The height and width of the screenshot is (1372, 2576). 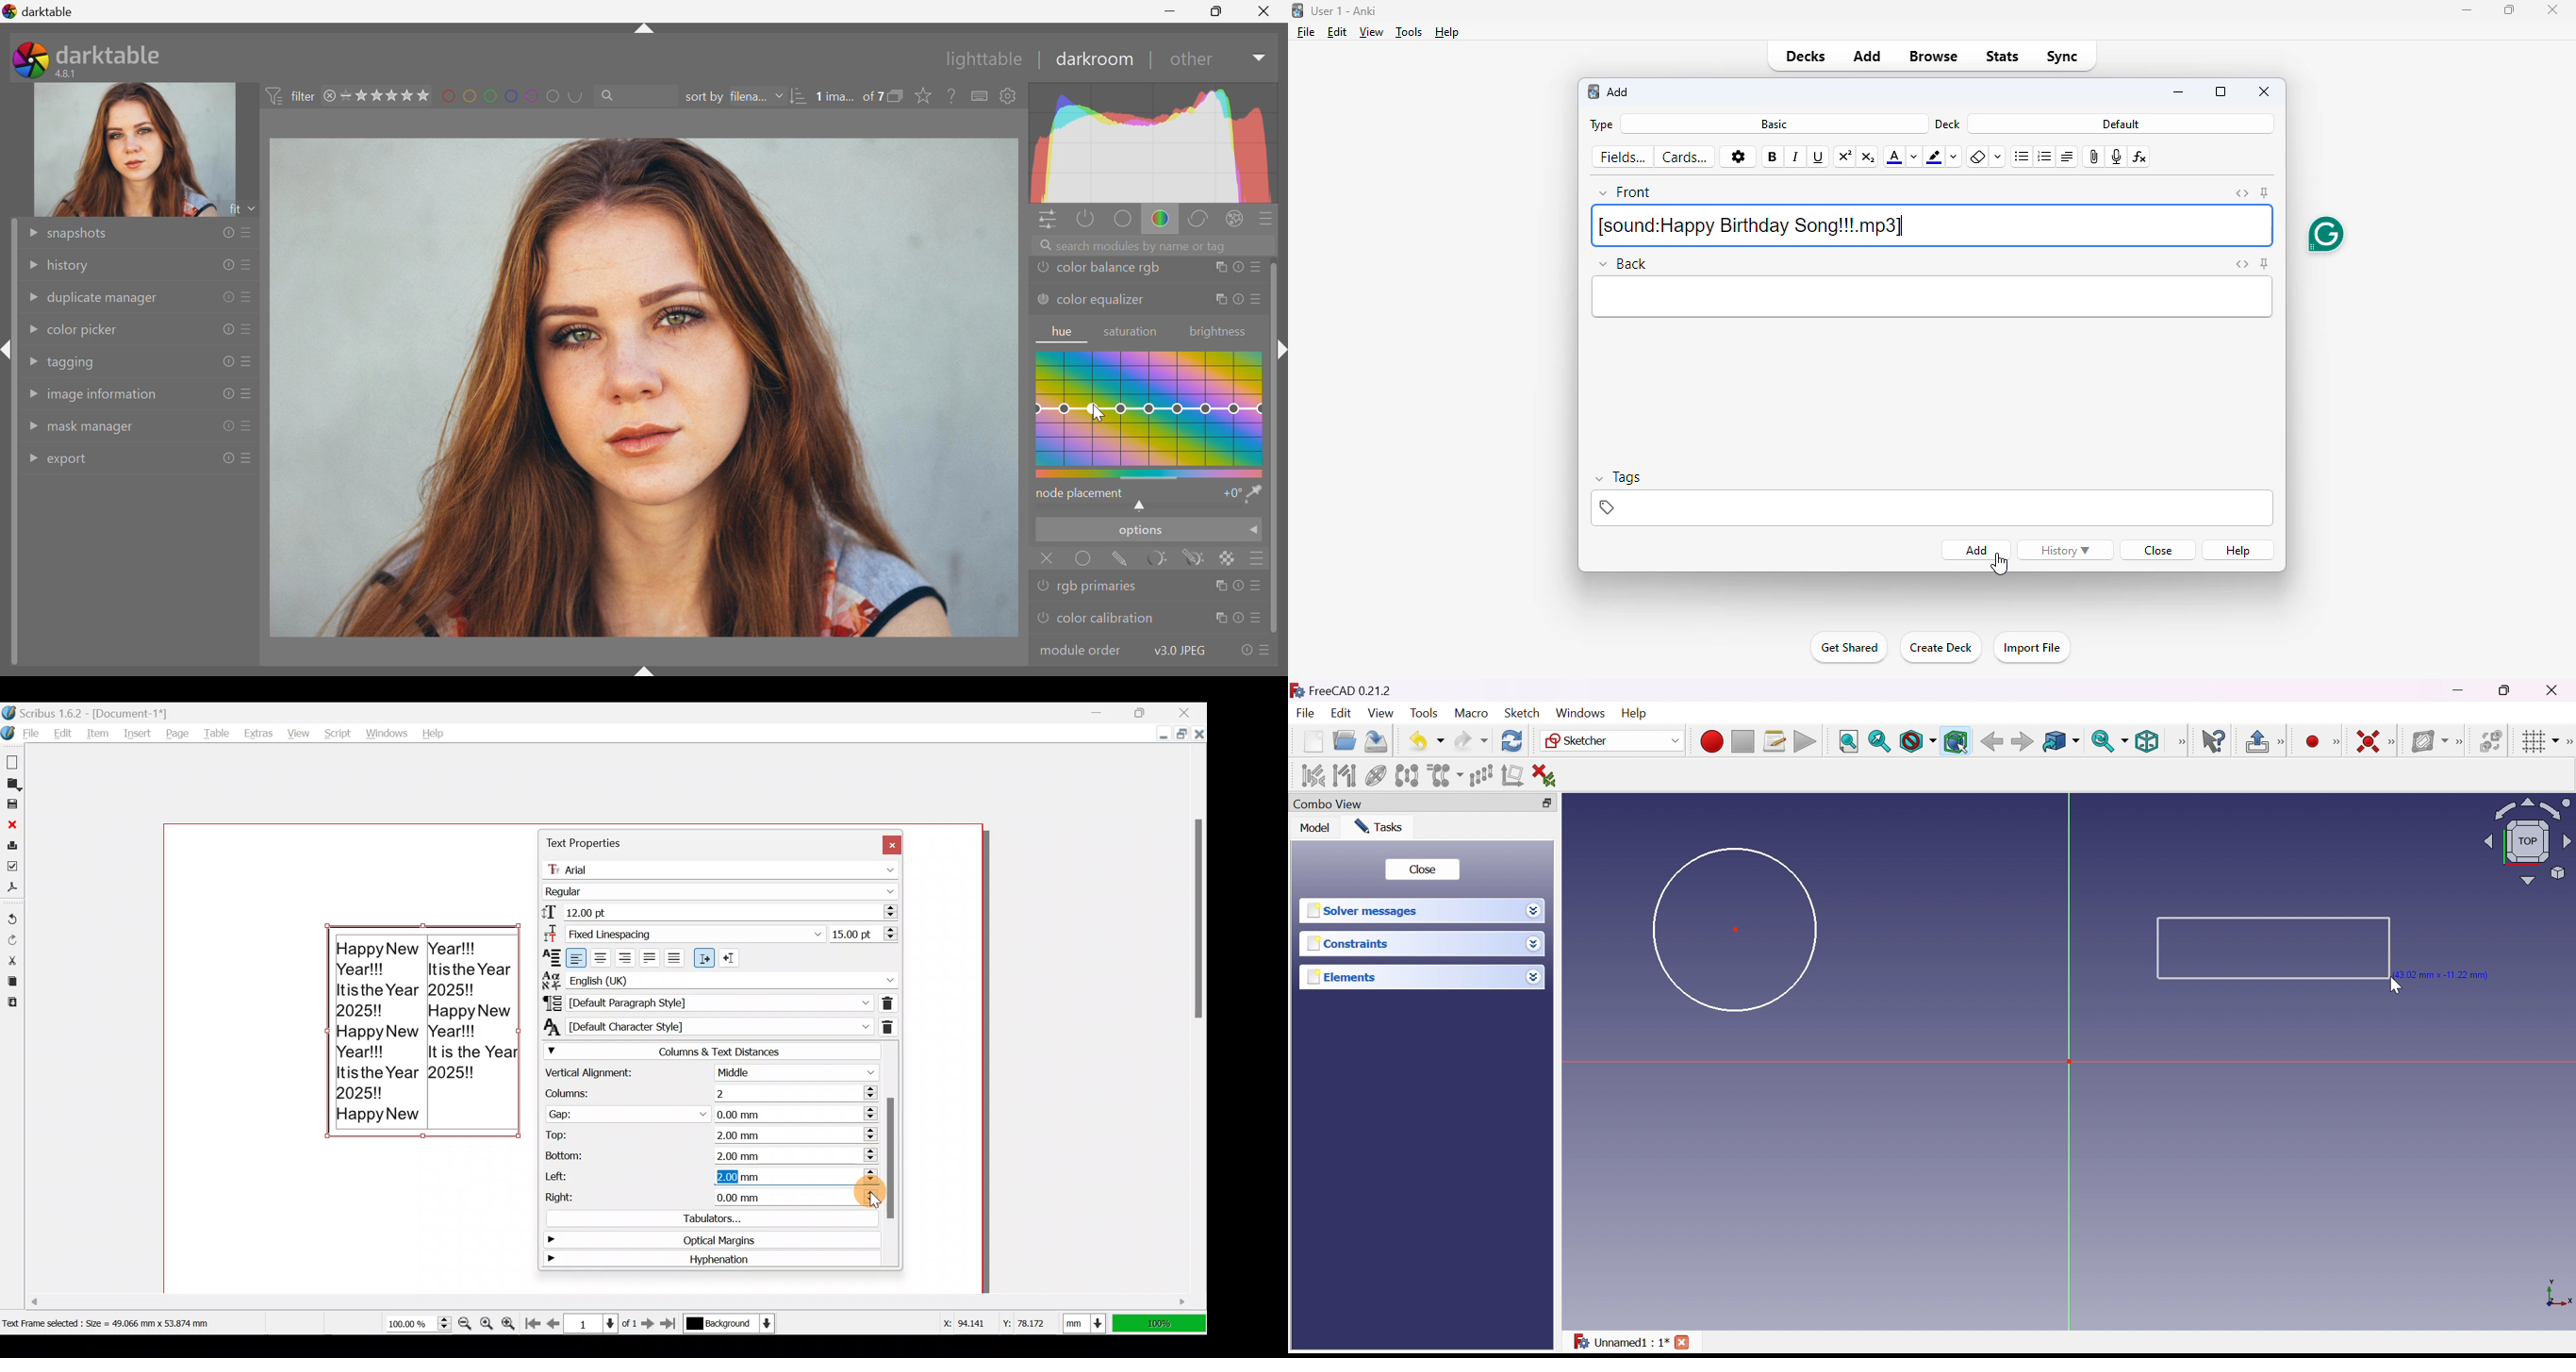 What do you see at coordinates (31, 456) in the screenshot?
I see `Drop Down` at bounding box center [31, 456].